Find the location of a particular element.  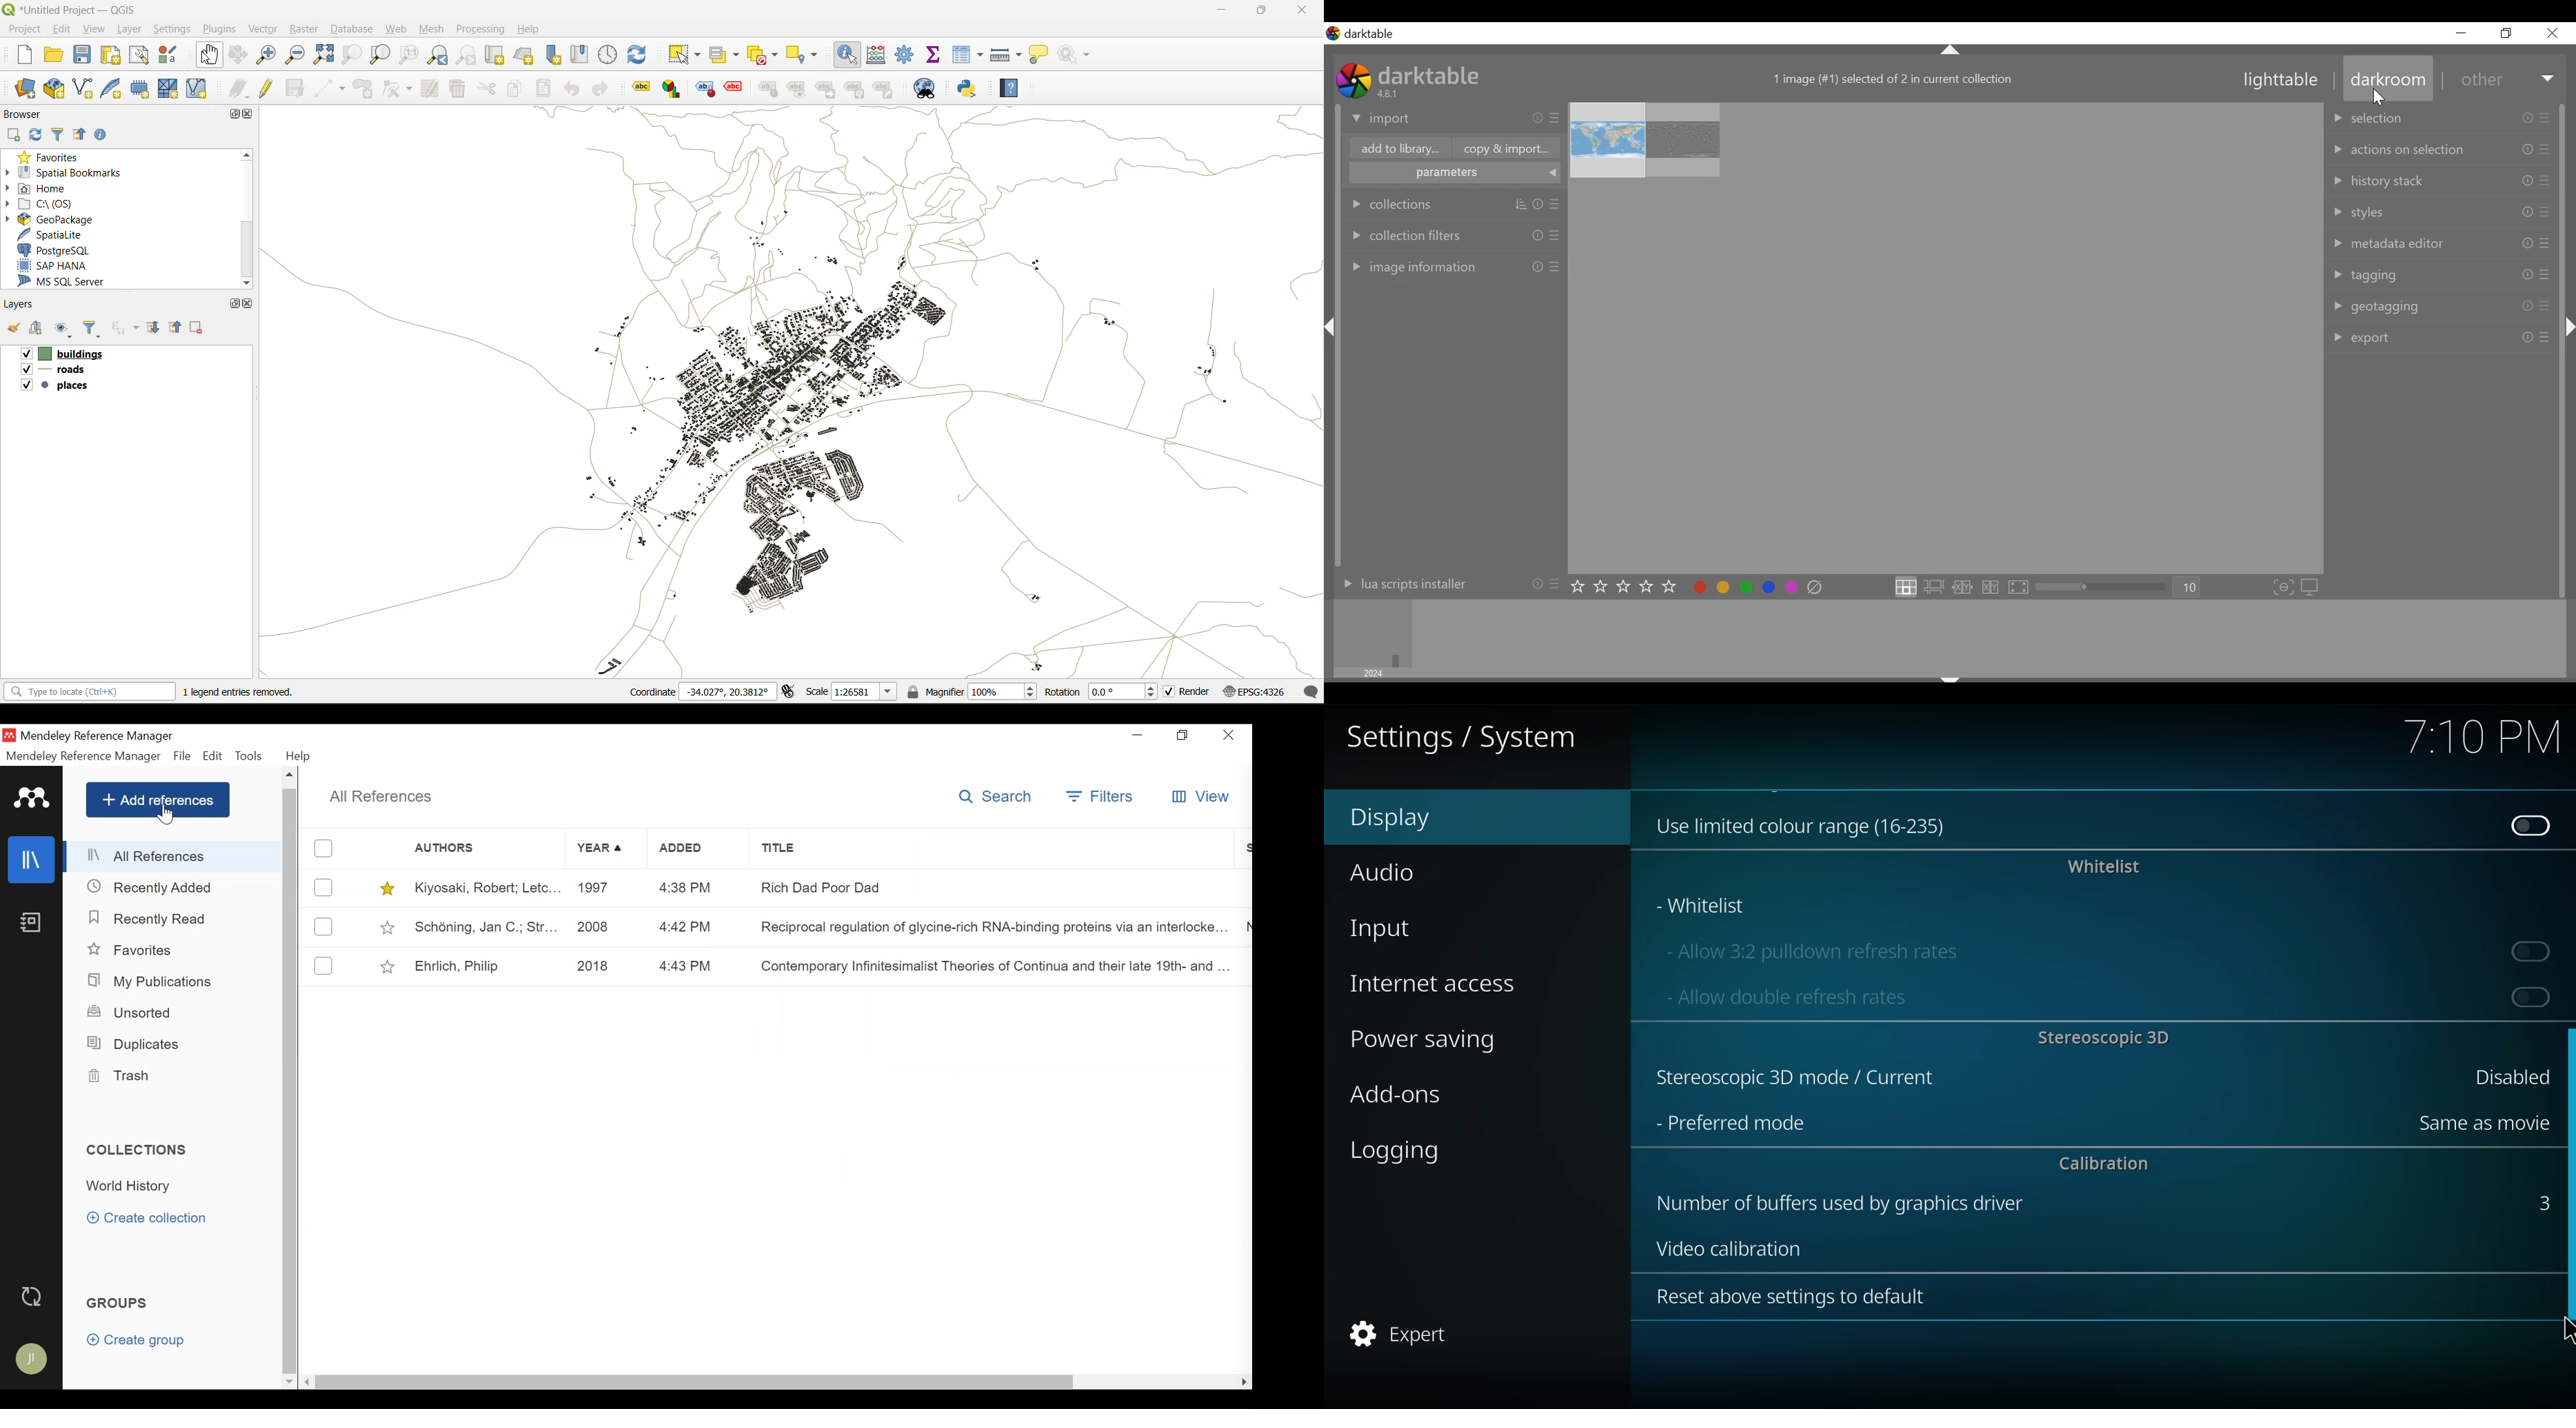

Cursor is located at coordinates (192, 422).